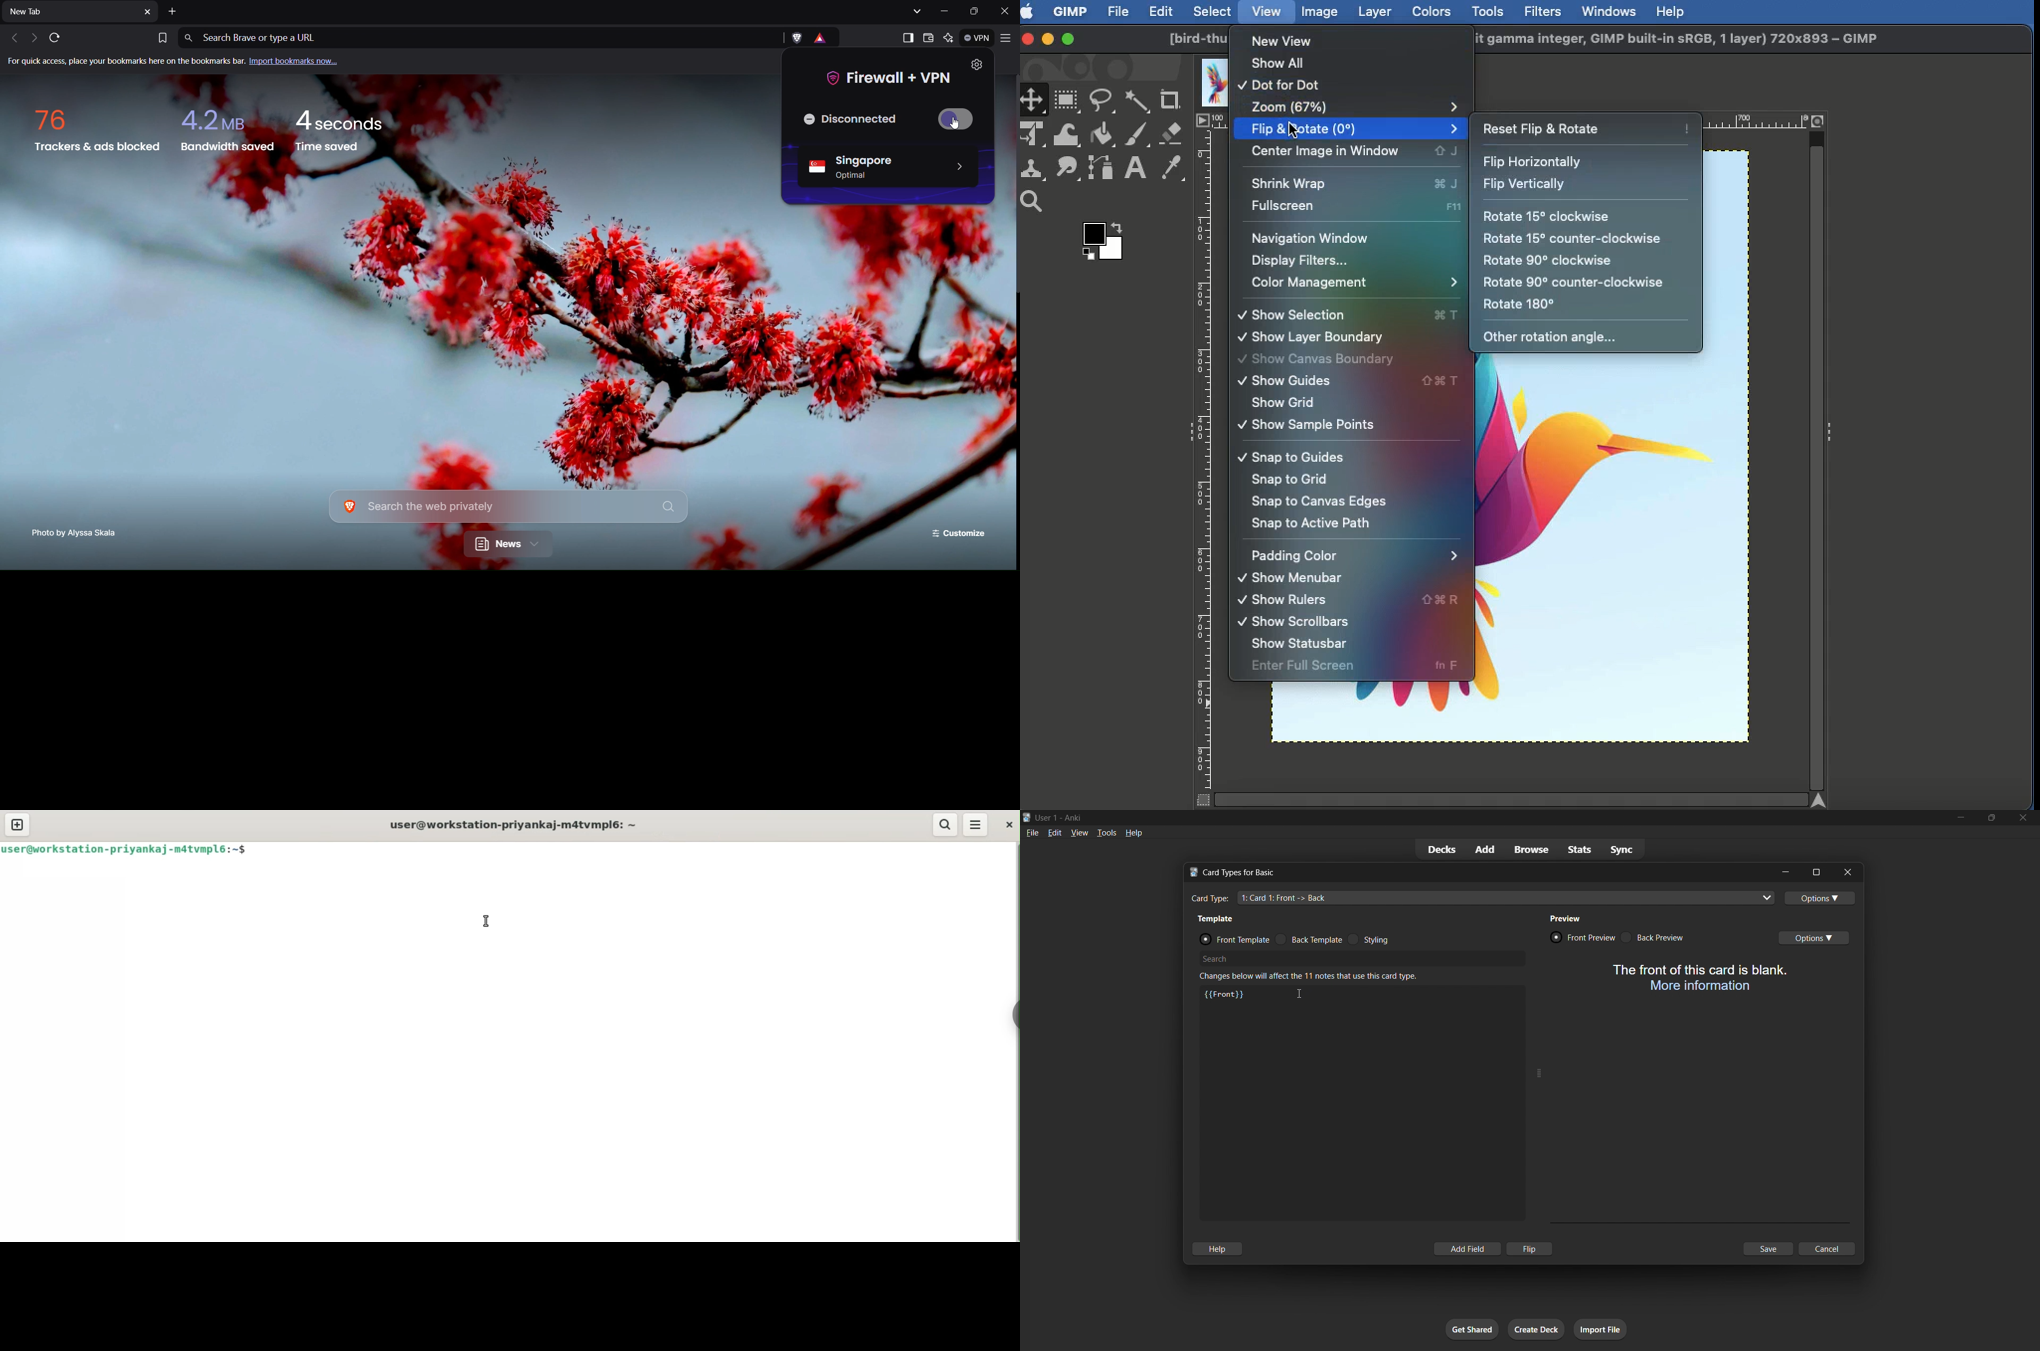 The width and height of the screenshot is (2044, 1372). I want to click on Filters, so click(1541, 12).